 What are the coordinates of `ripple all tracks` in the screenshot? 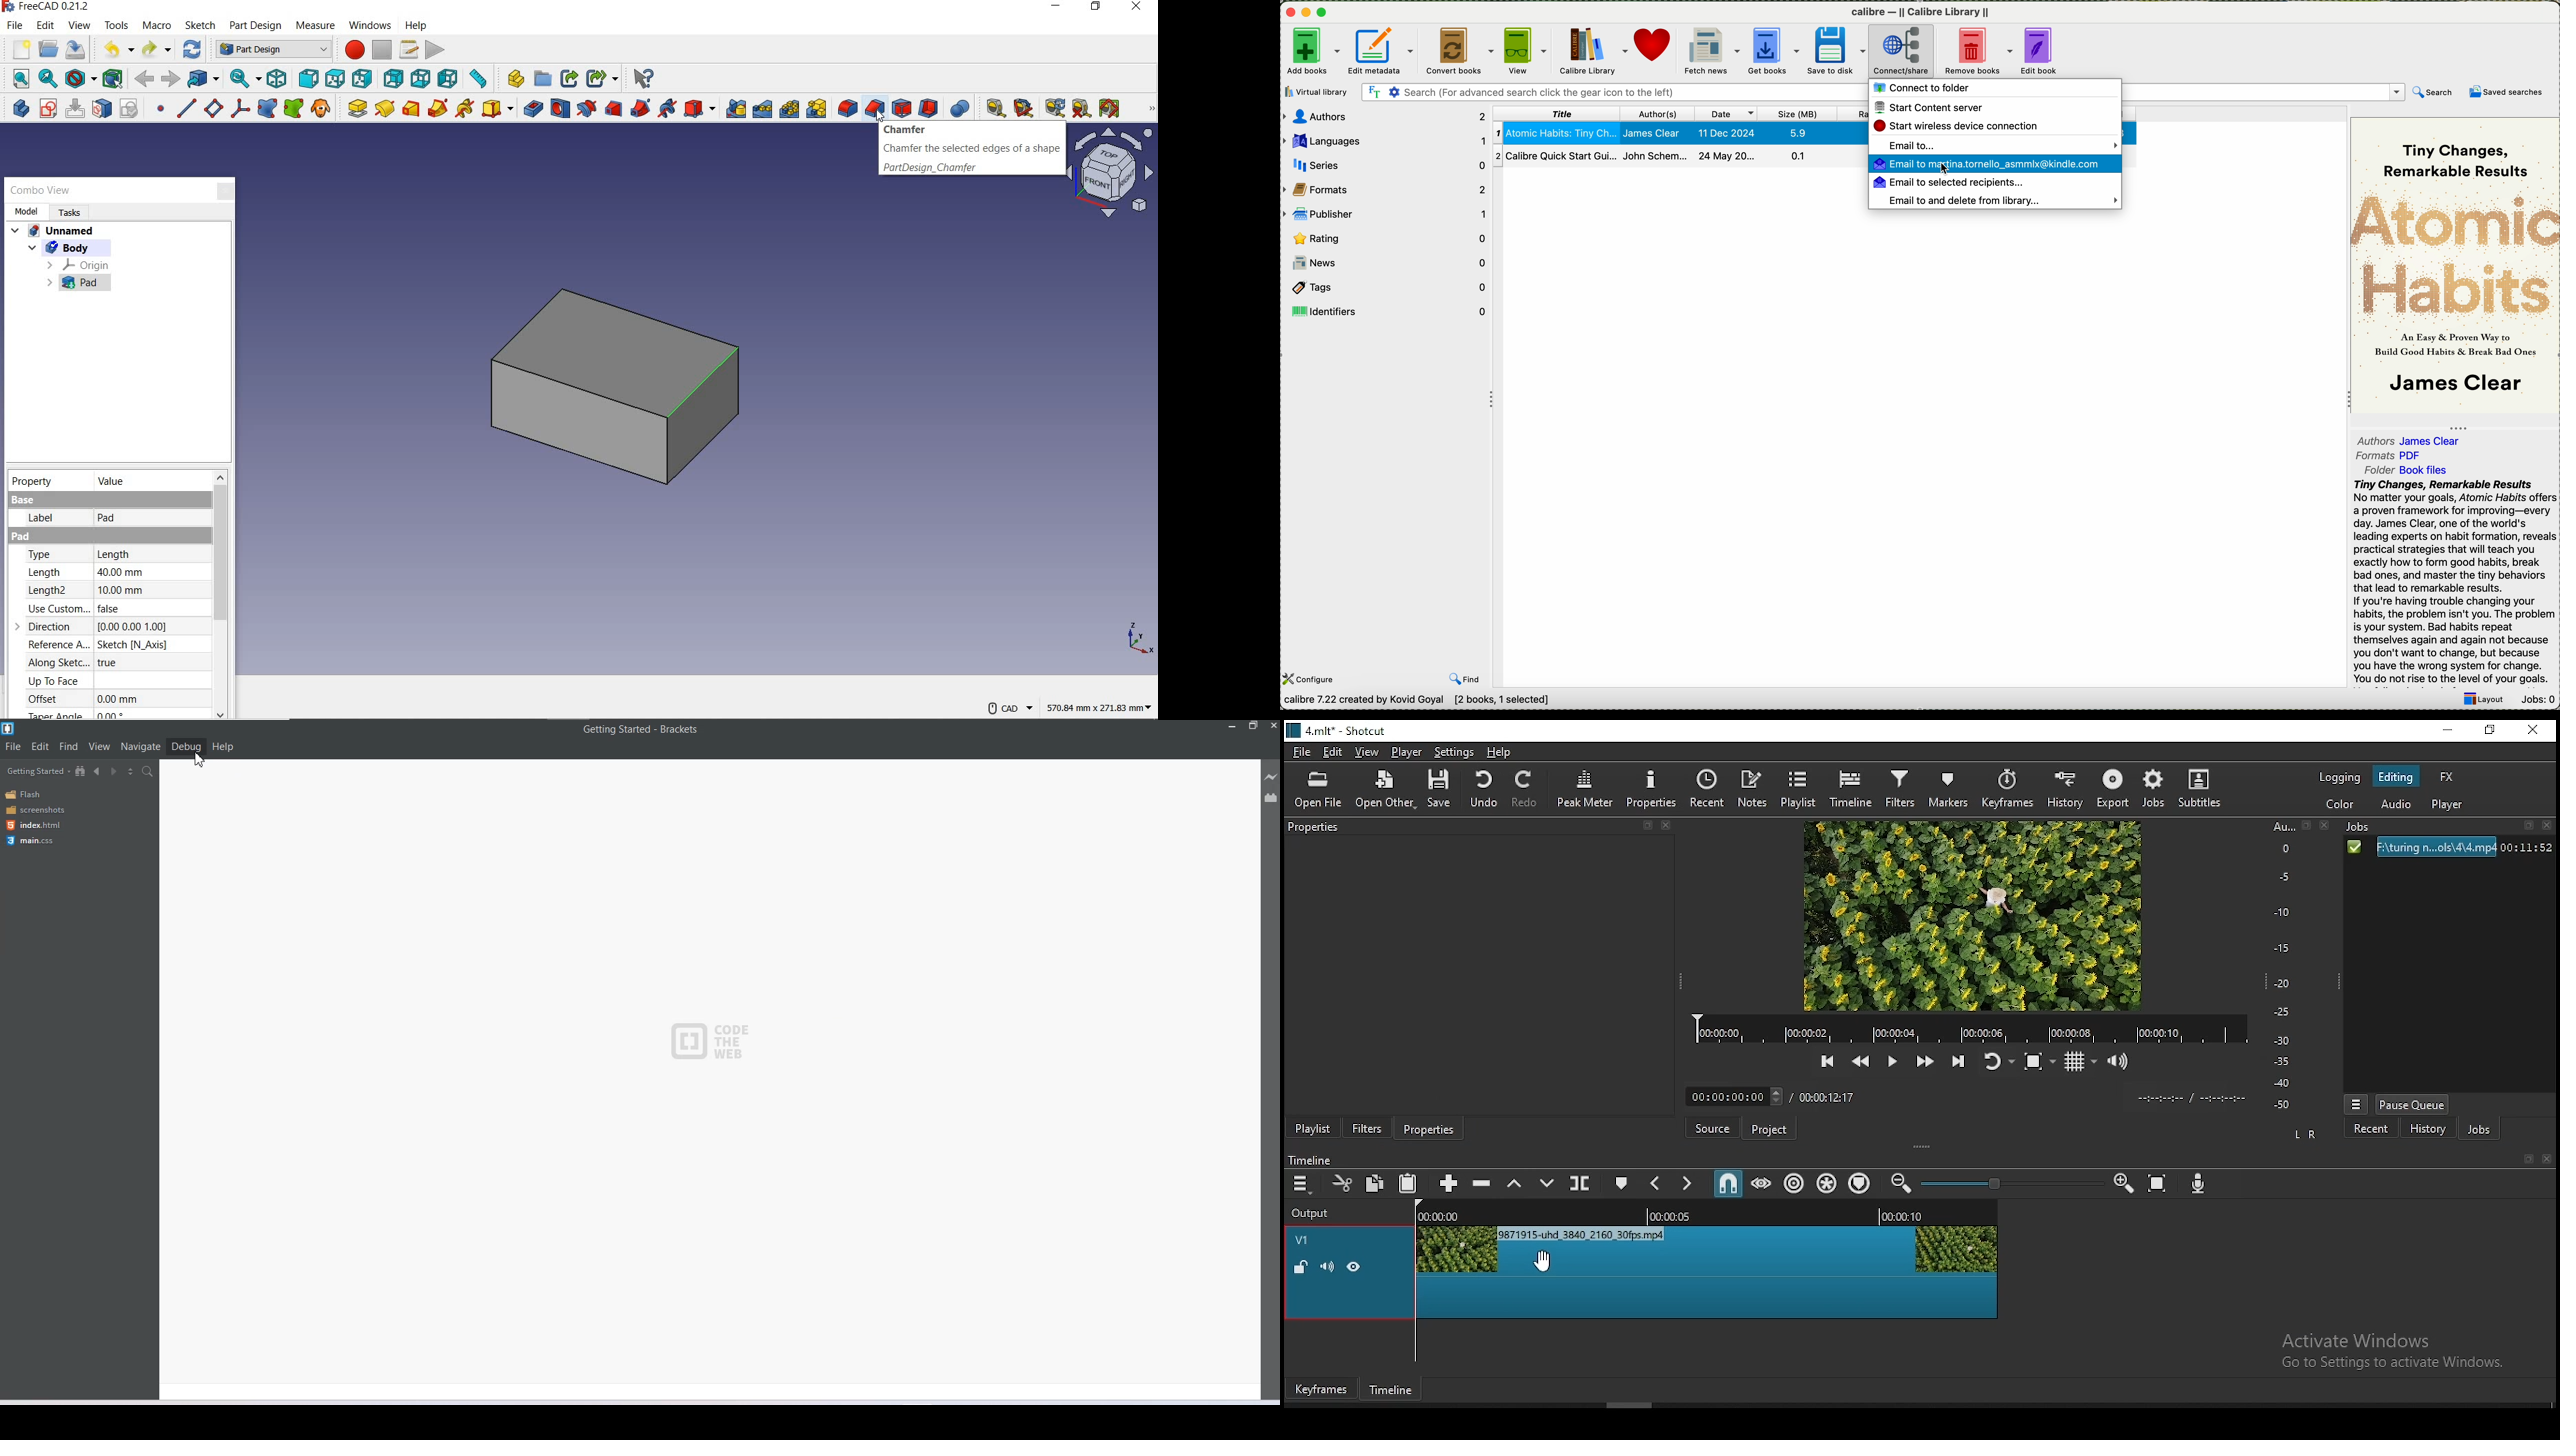 It's located at (1827, 1184).